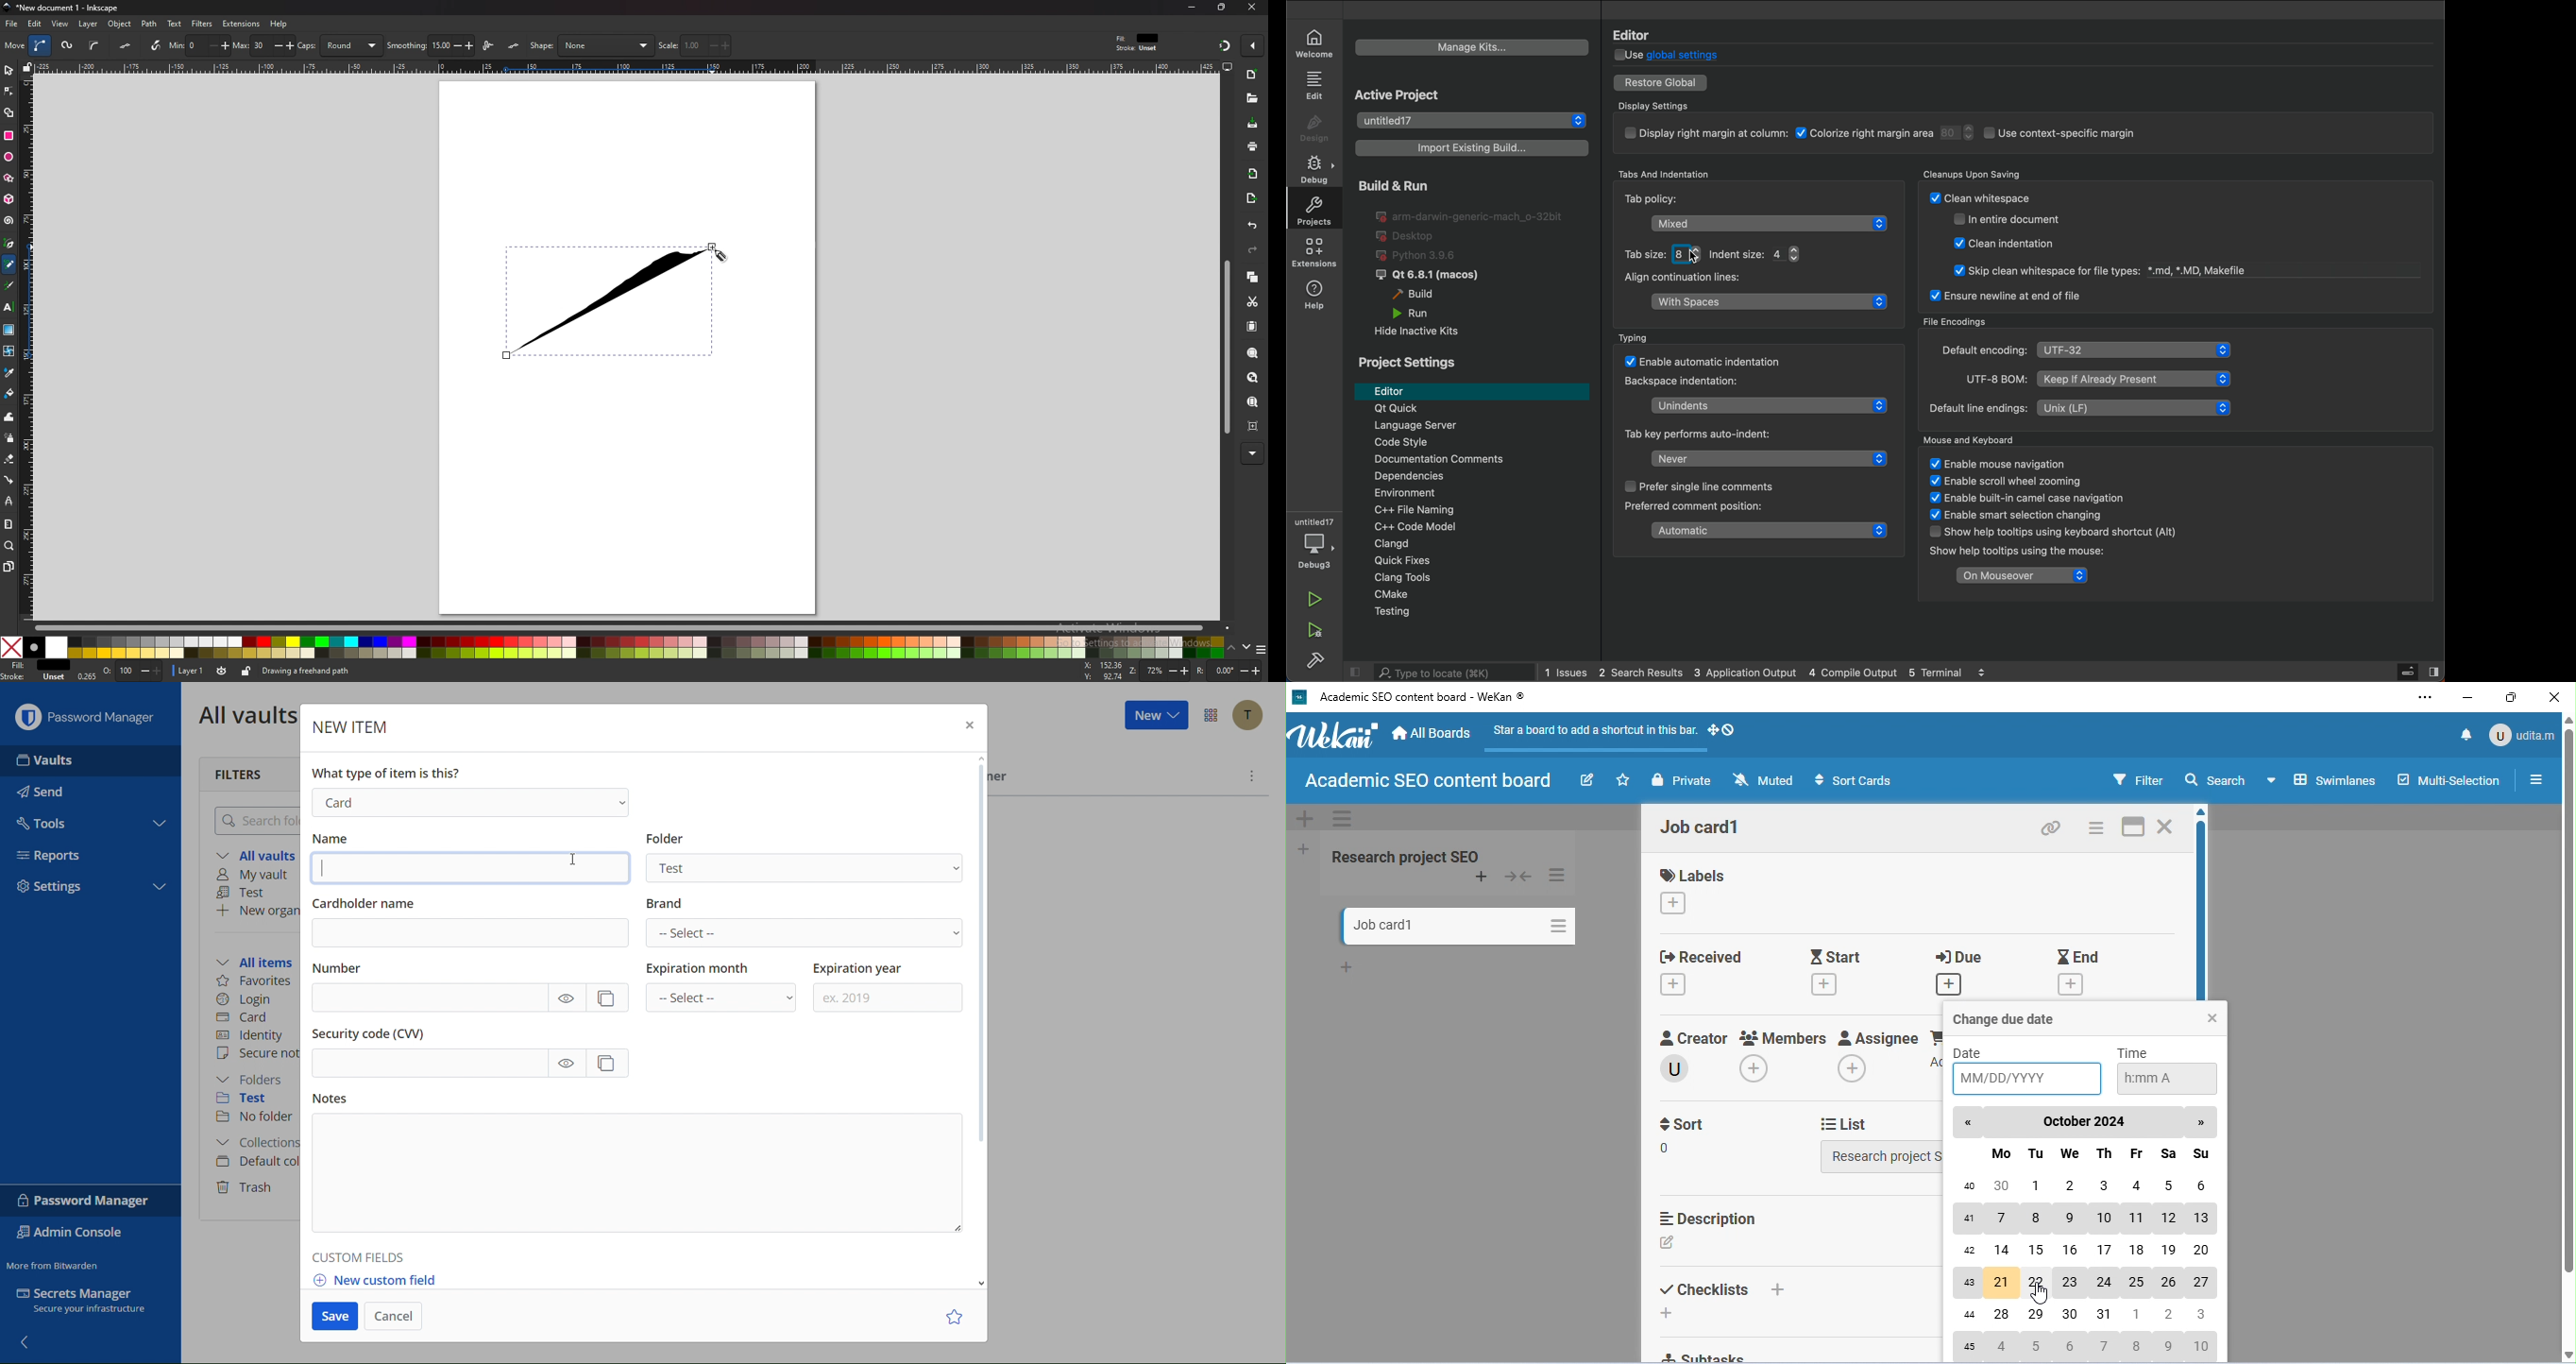 Image resolution: width=2576 pixels, height=1372 pixels. Describe the element at coordinates (2167, 826) in the screenshot. I see `close card` at that location.